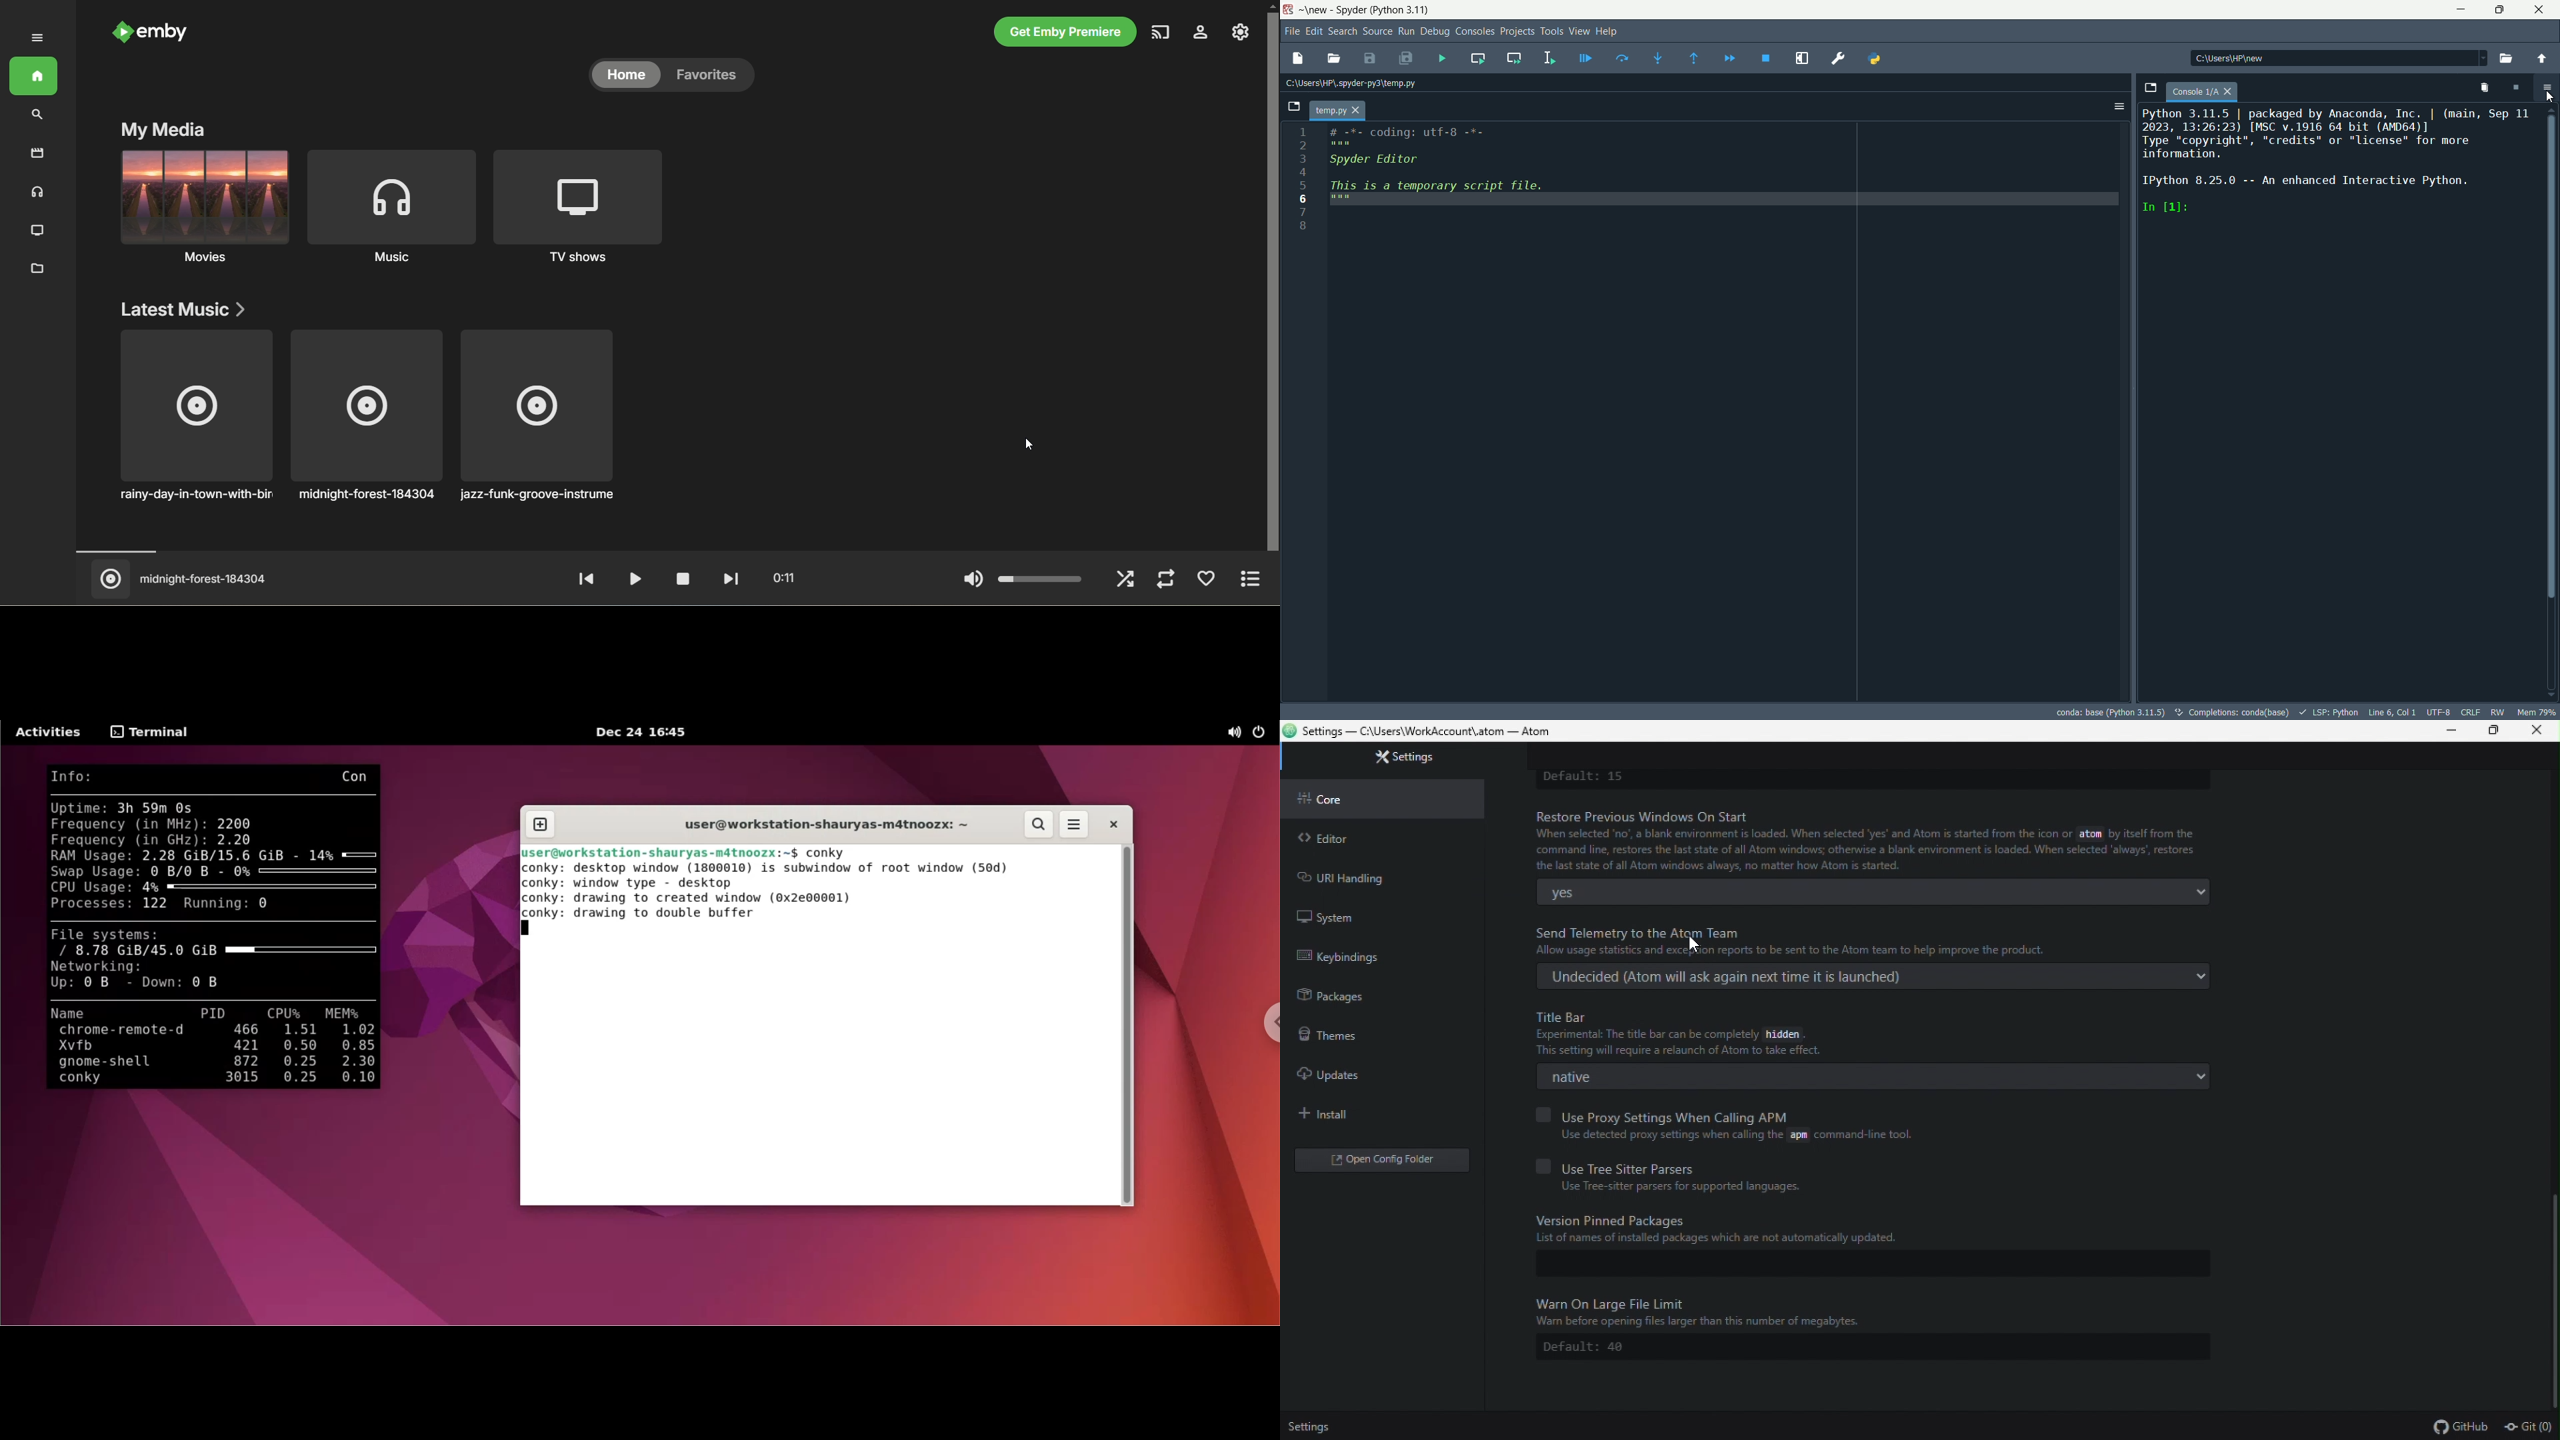 This screenshot has width=2576, height=1456. I want to click on browse a working directory, so click(2501, 59).